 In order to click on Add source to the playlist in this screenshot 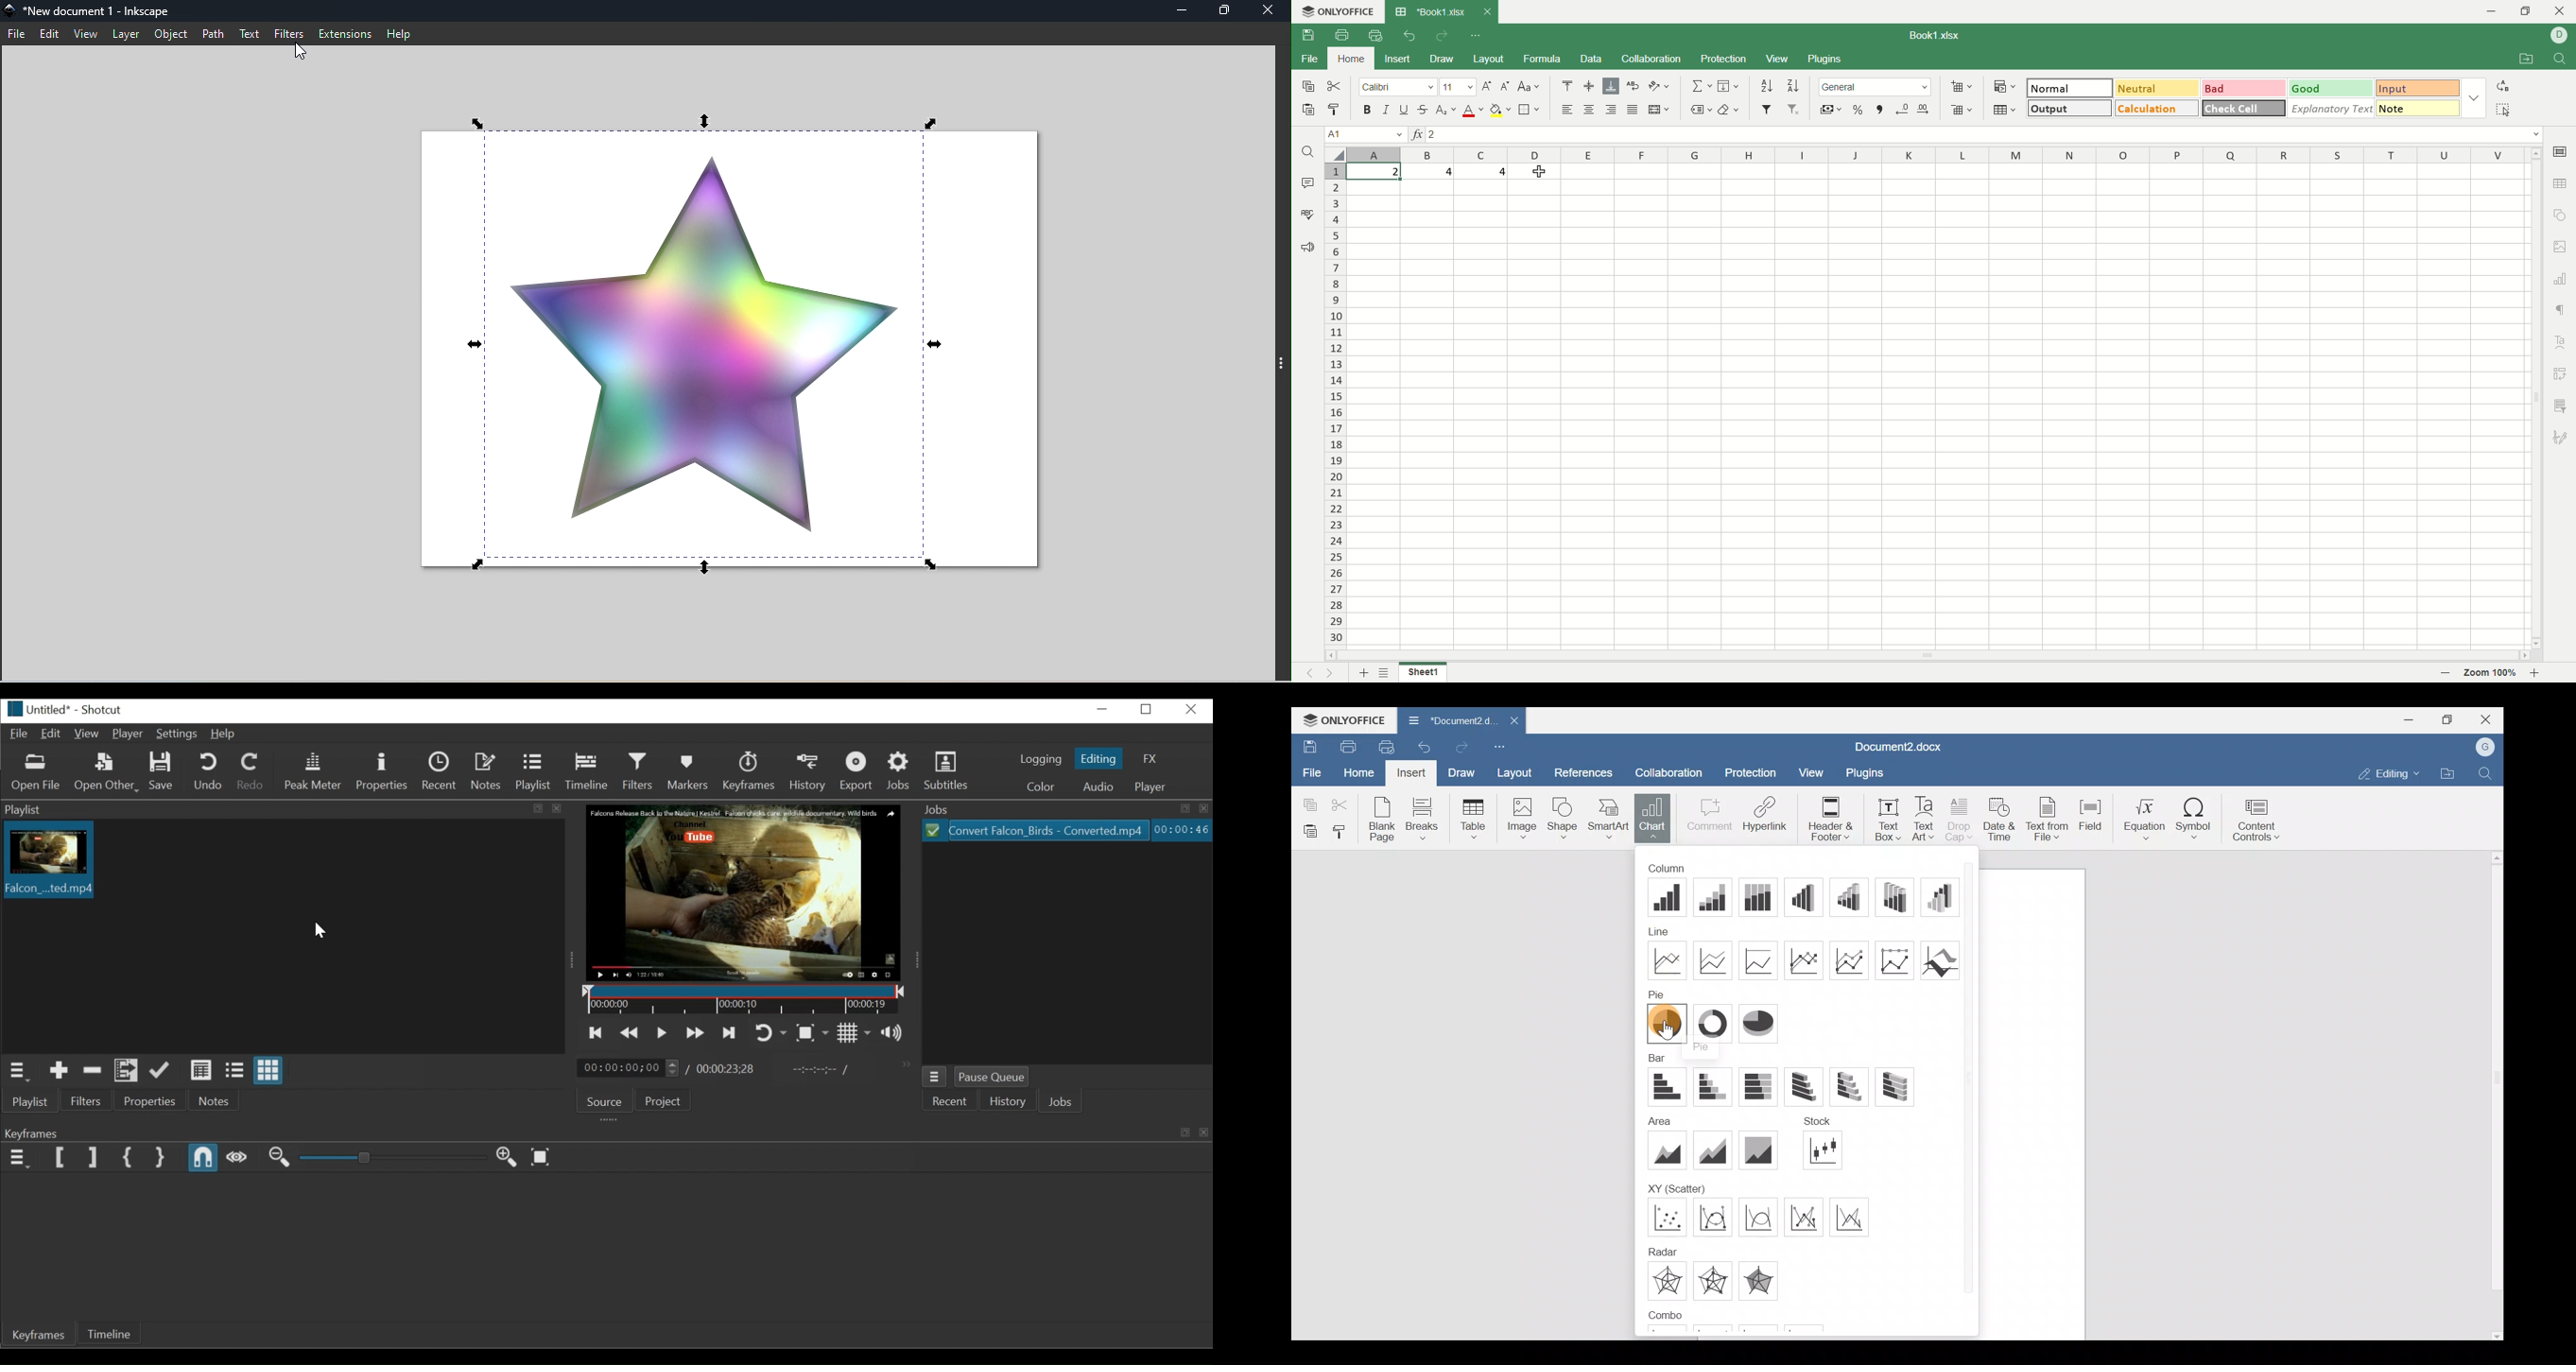, I will do `click(59, 1070)`.